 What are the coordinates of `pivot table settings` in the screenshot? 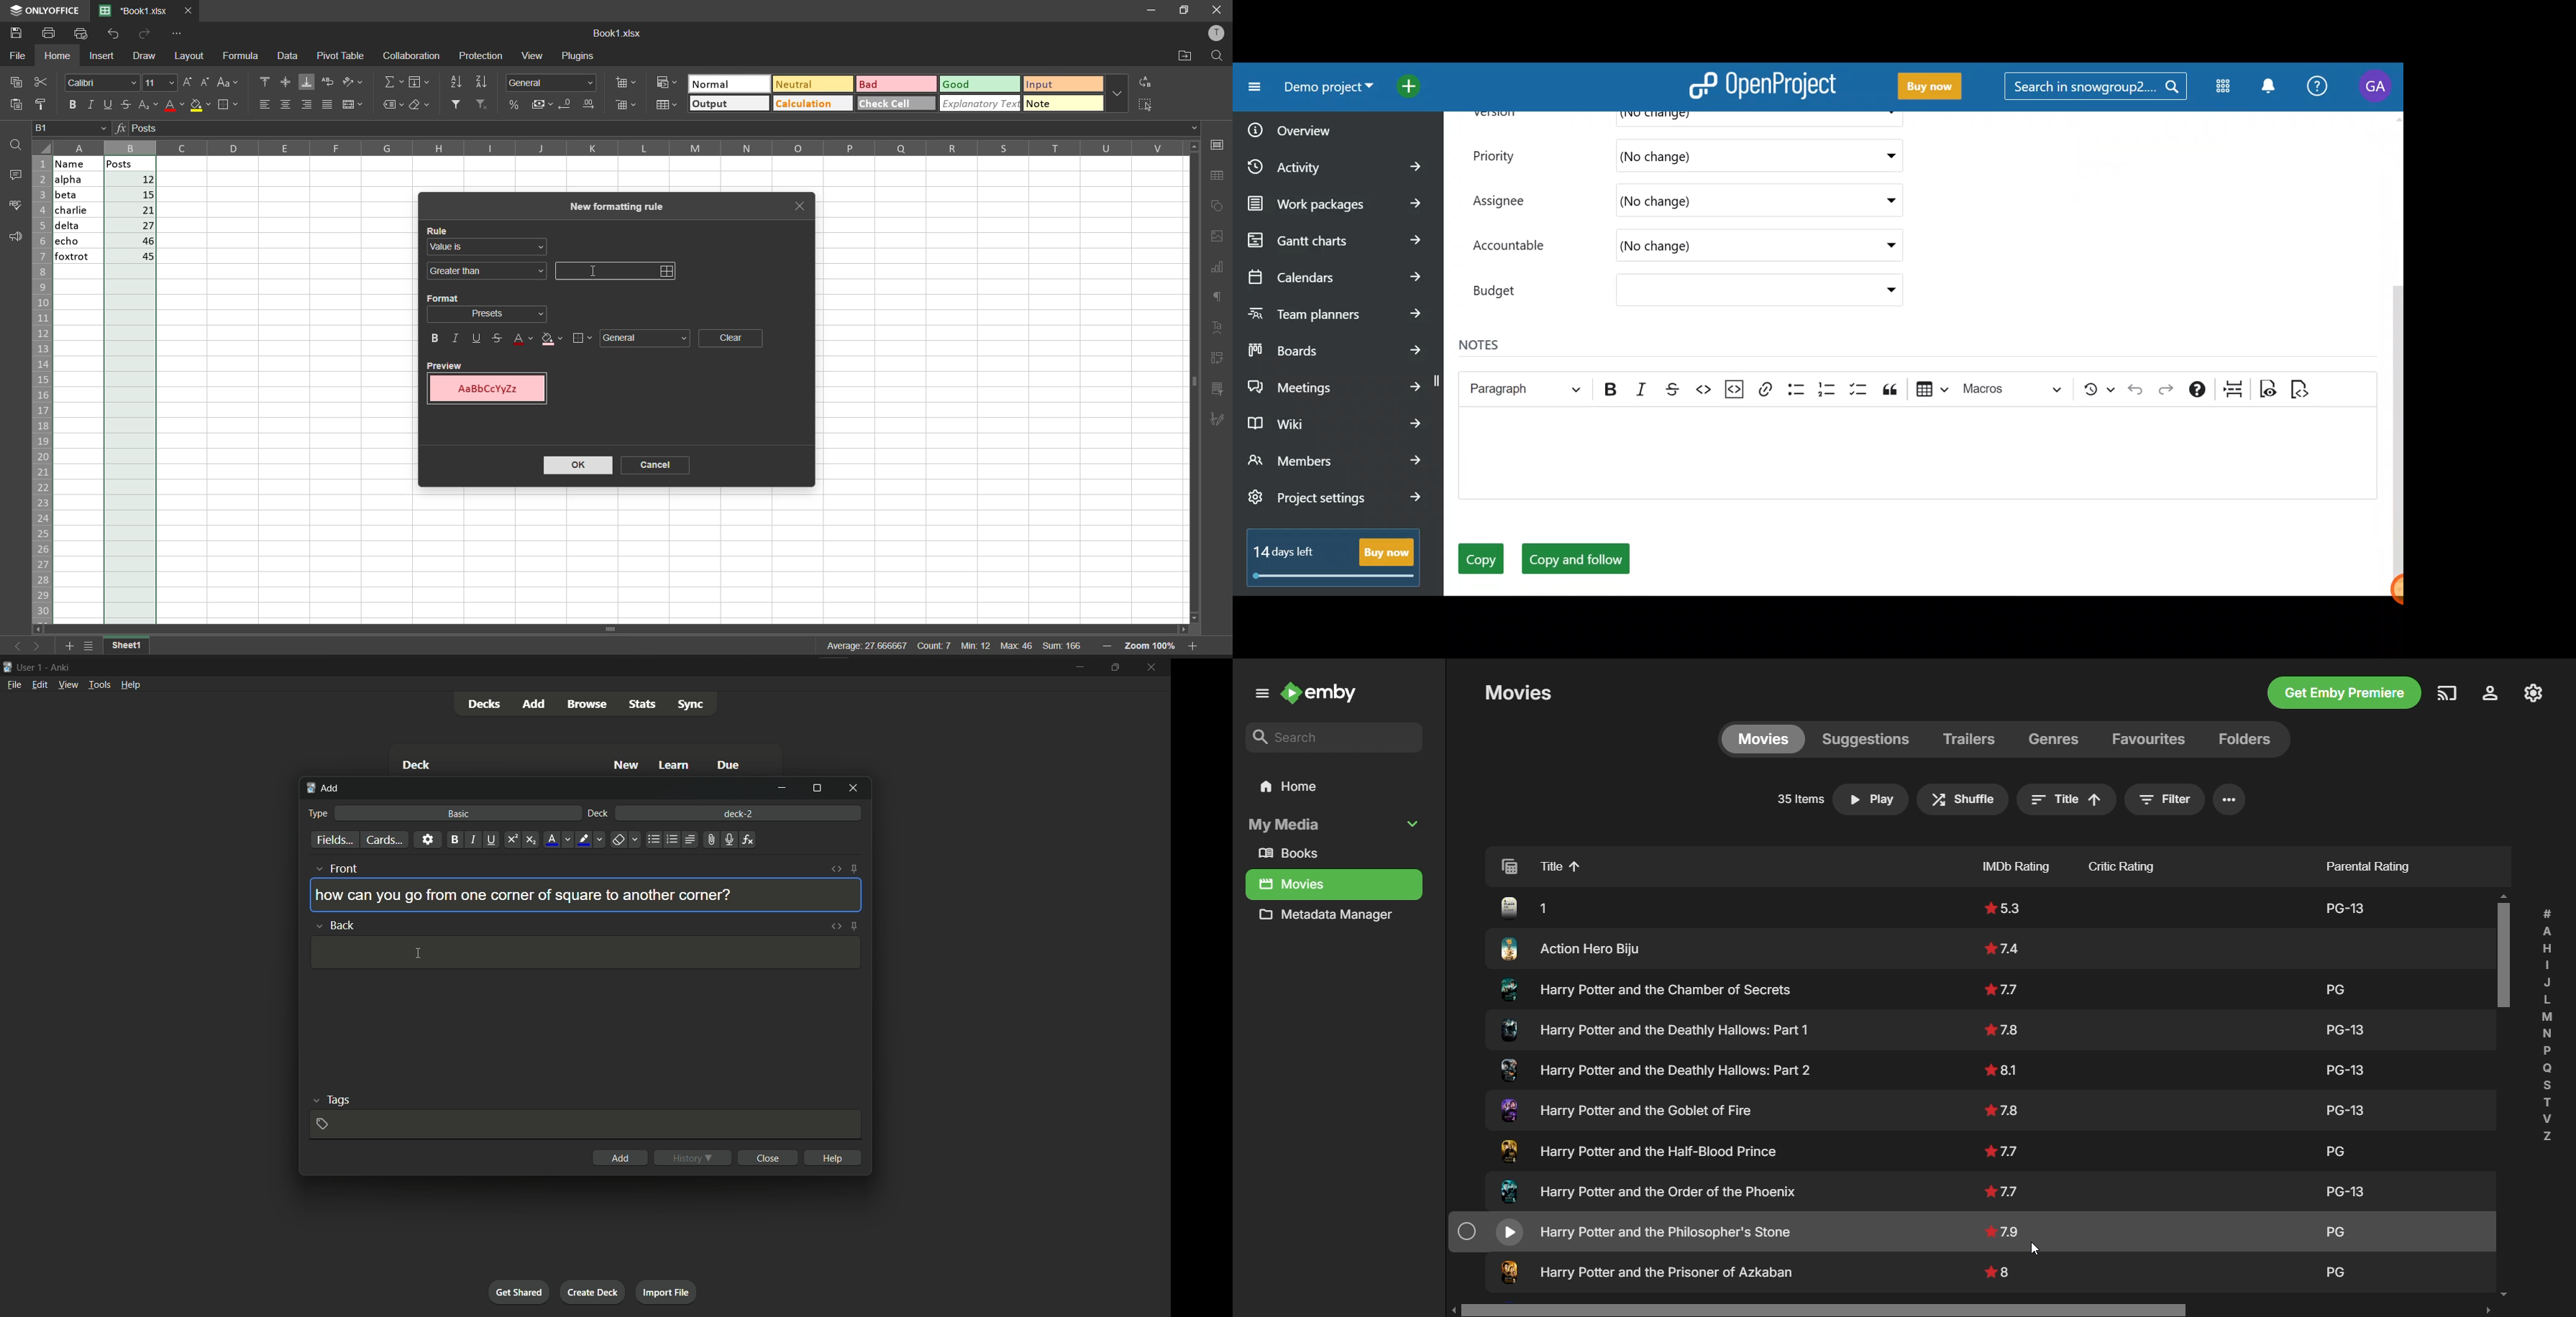 It's located at (1219, 357).